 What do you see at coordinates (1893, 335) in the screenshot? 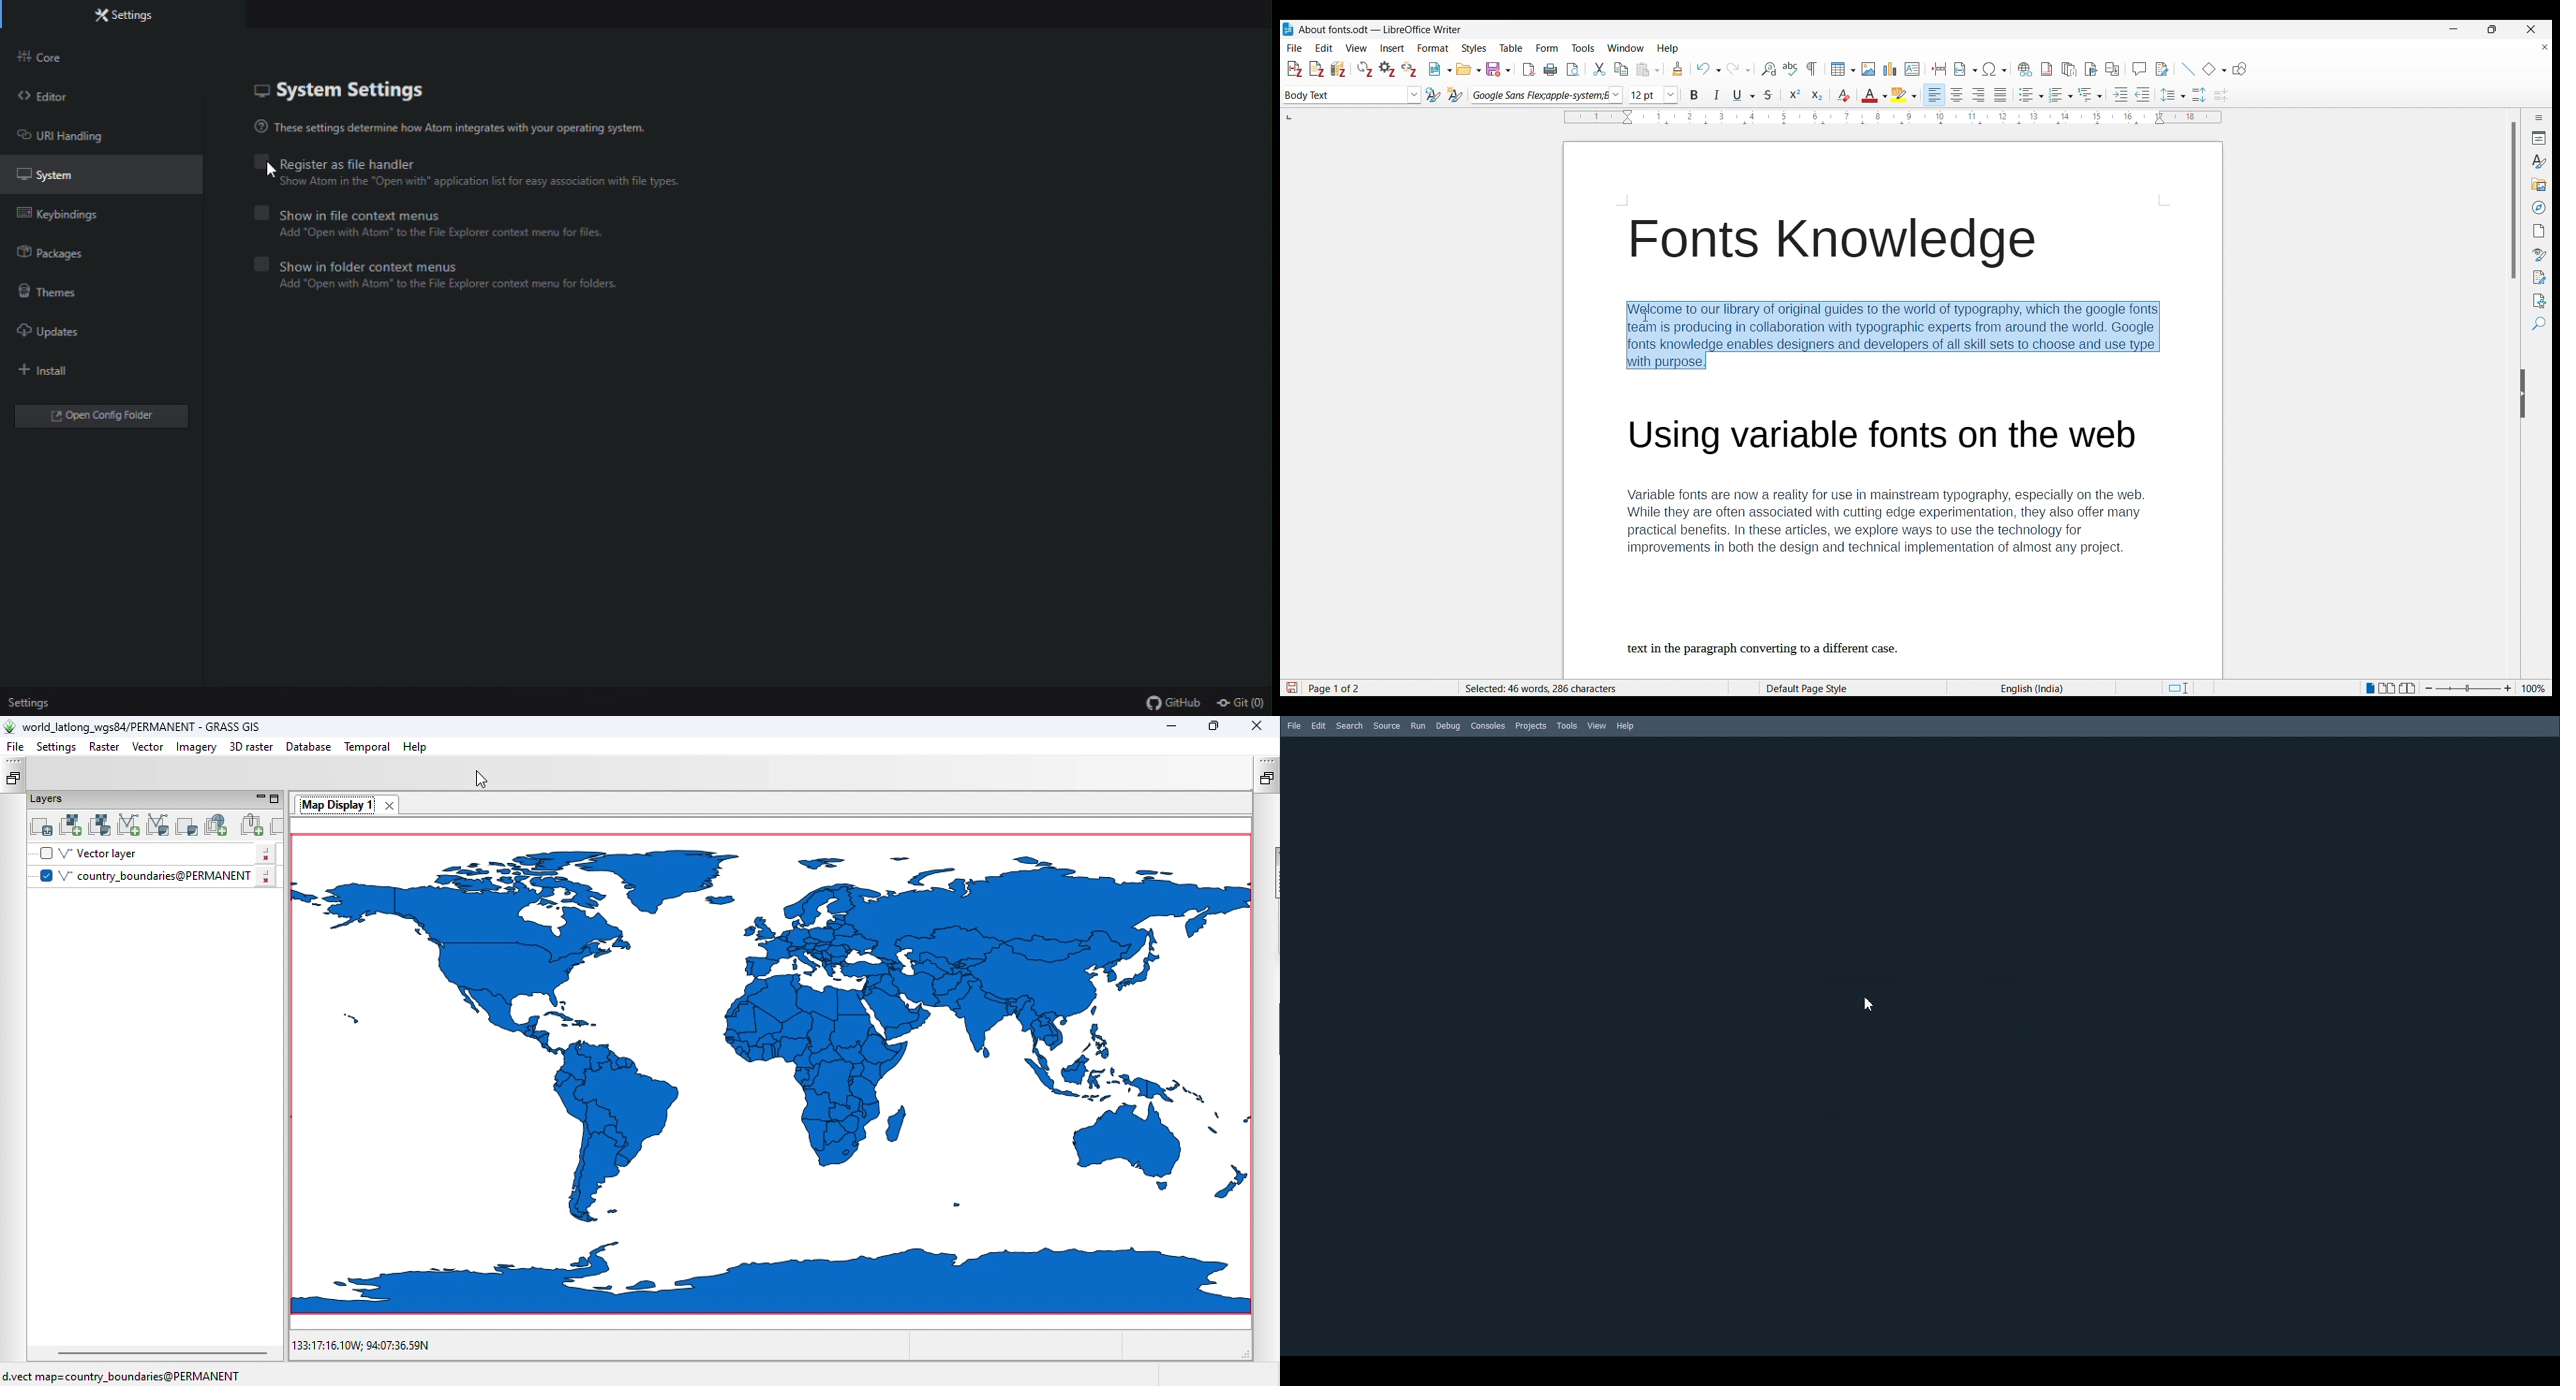
I see `Paragraph selected by cursor` at bounding box center [1893, 335].